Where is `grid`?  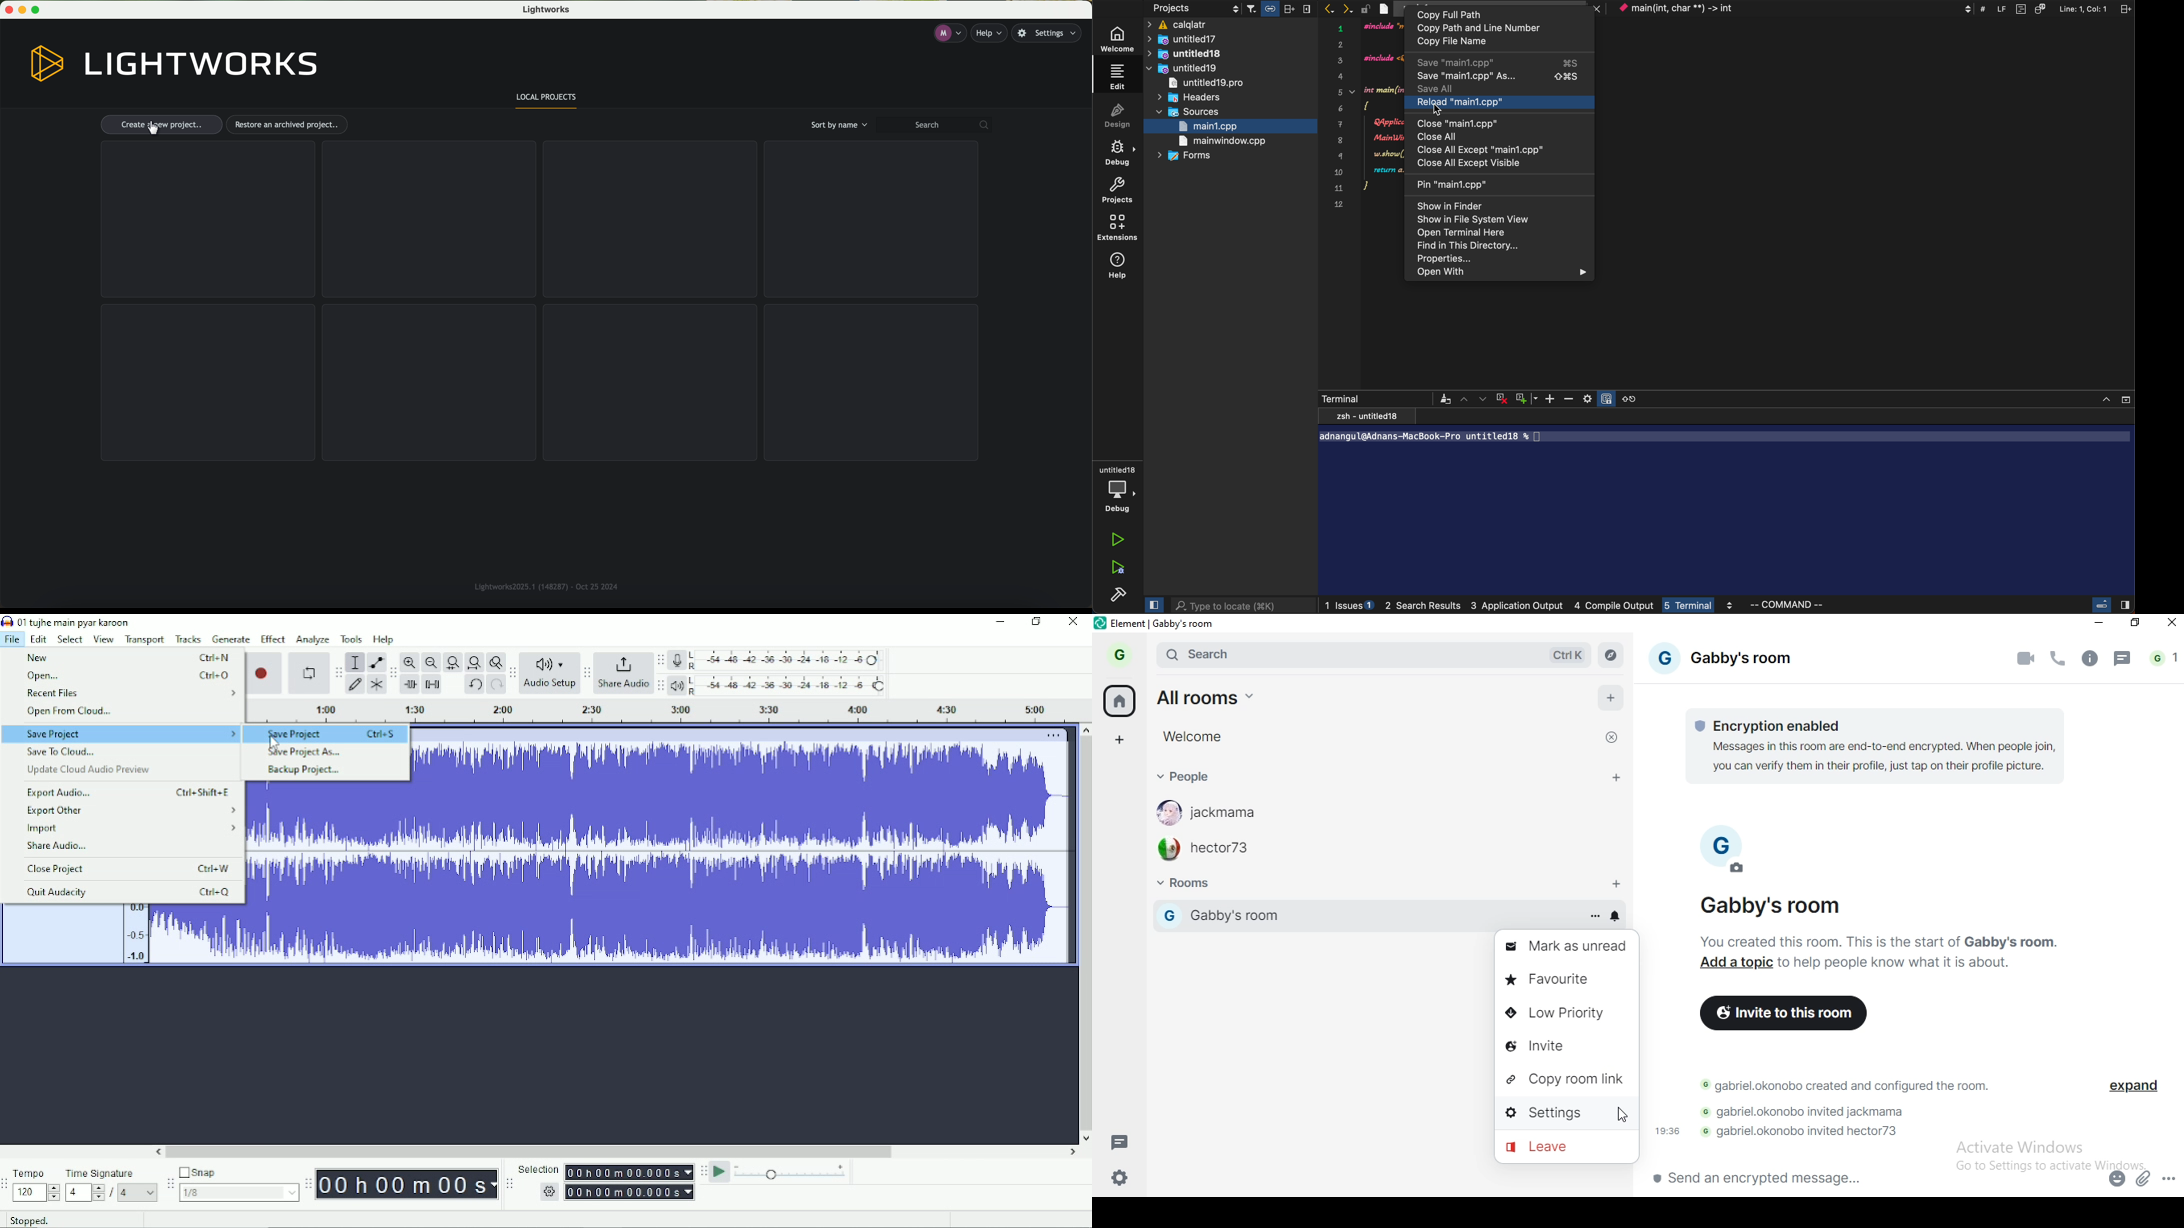 grid is located at coordinates (208, 383).